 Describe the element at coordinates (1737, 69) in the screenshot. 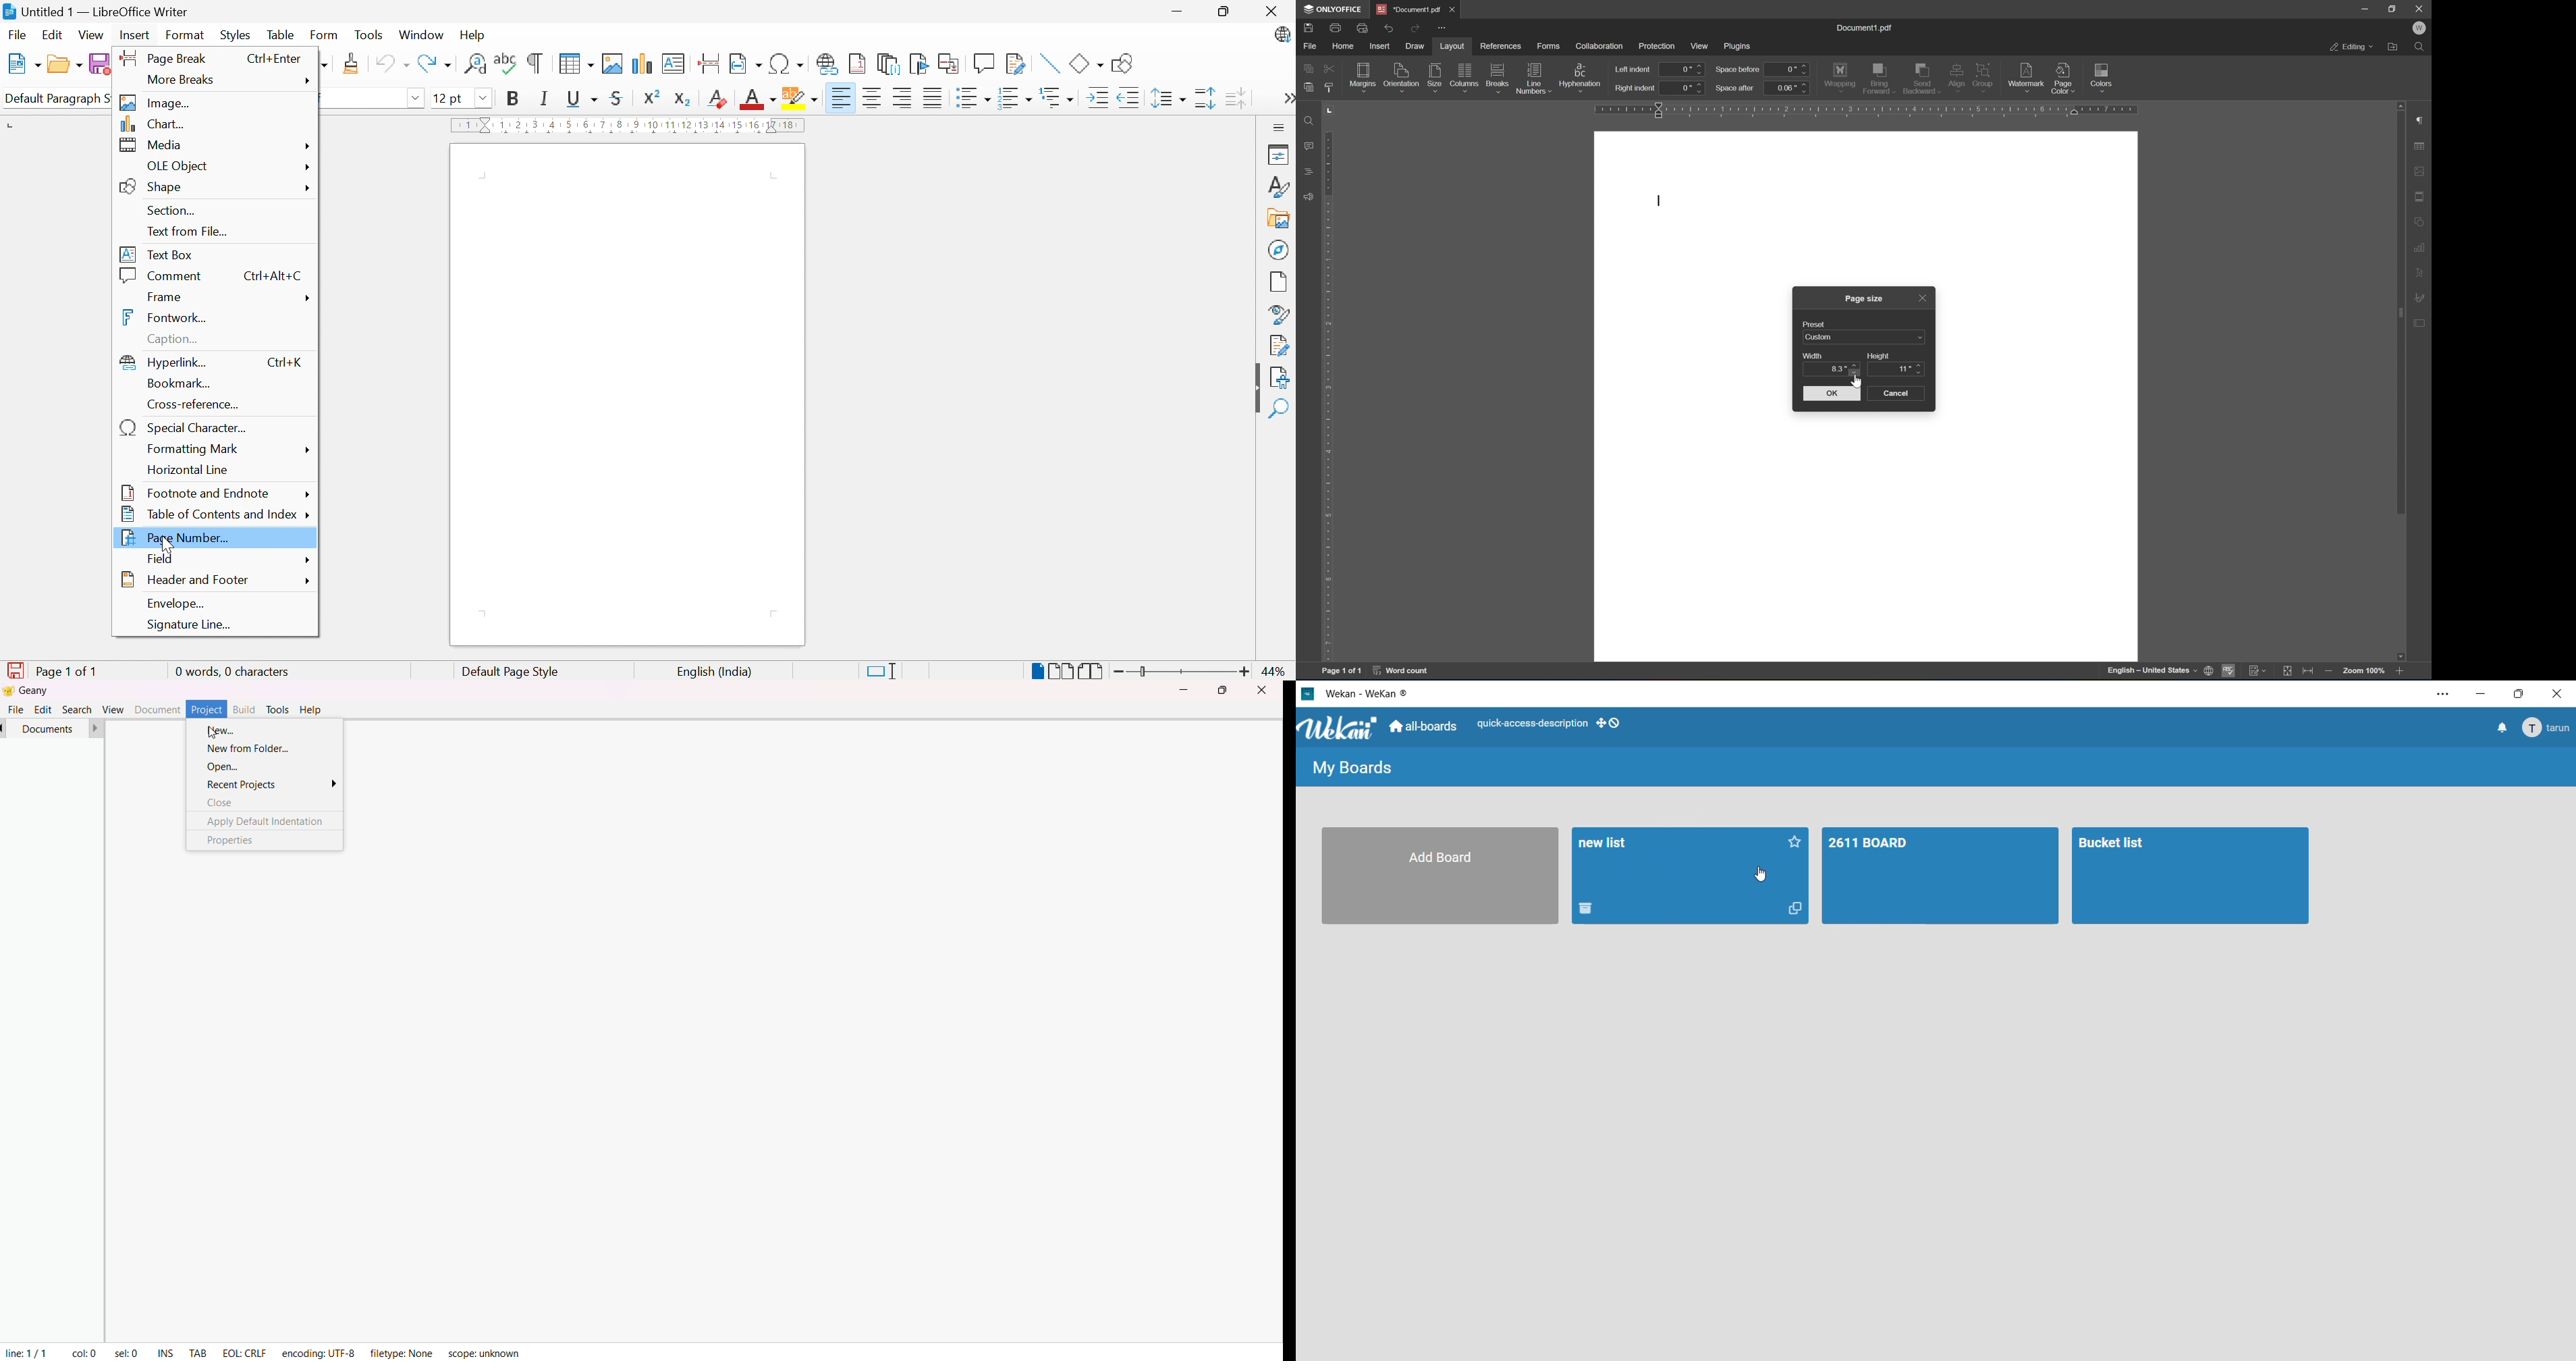

I see `space before` at that location.